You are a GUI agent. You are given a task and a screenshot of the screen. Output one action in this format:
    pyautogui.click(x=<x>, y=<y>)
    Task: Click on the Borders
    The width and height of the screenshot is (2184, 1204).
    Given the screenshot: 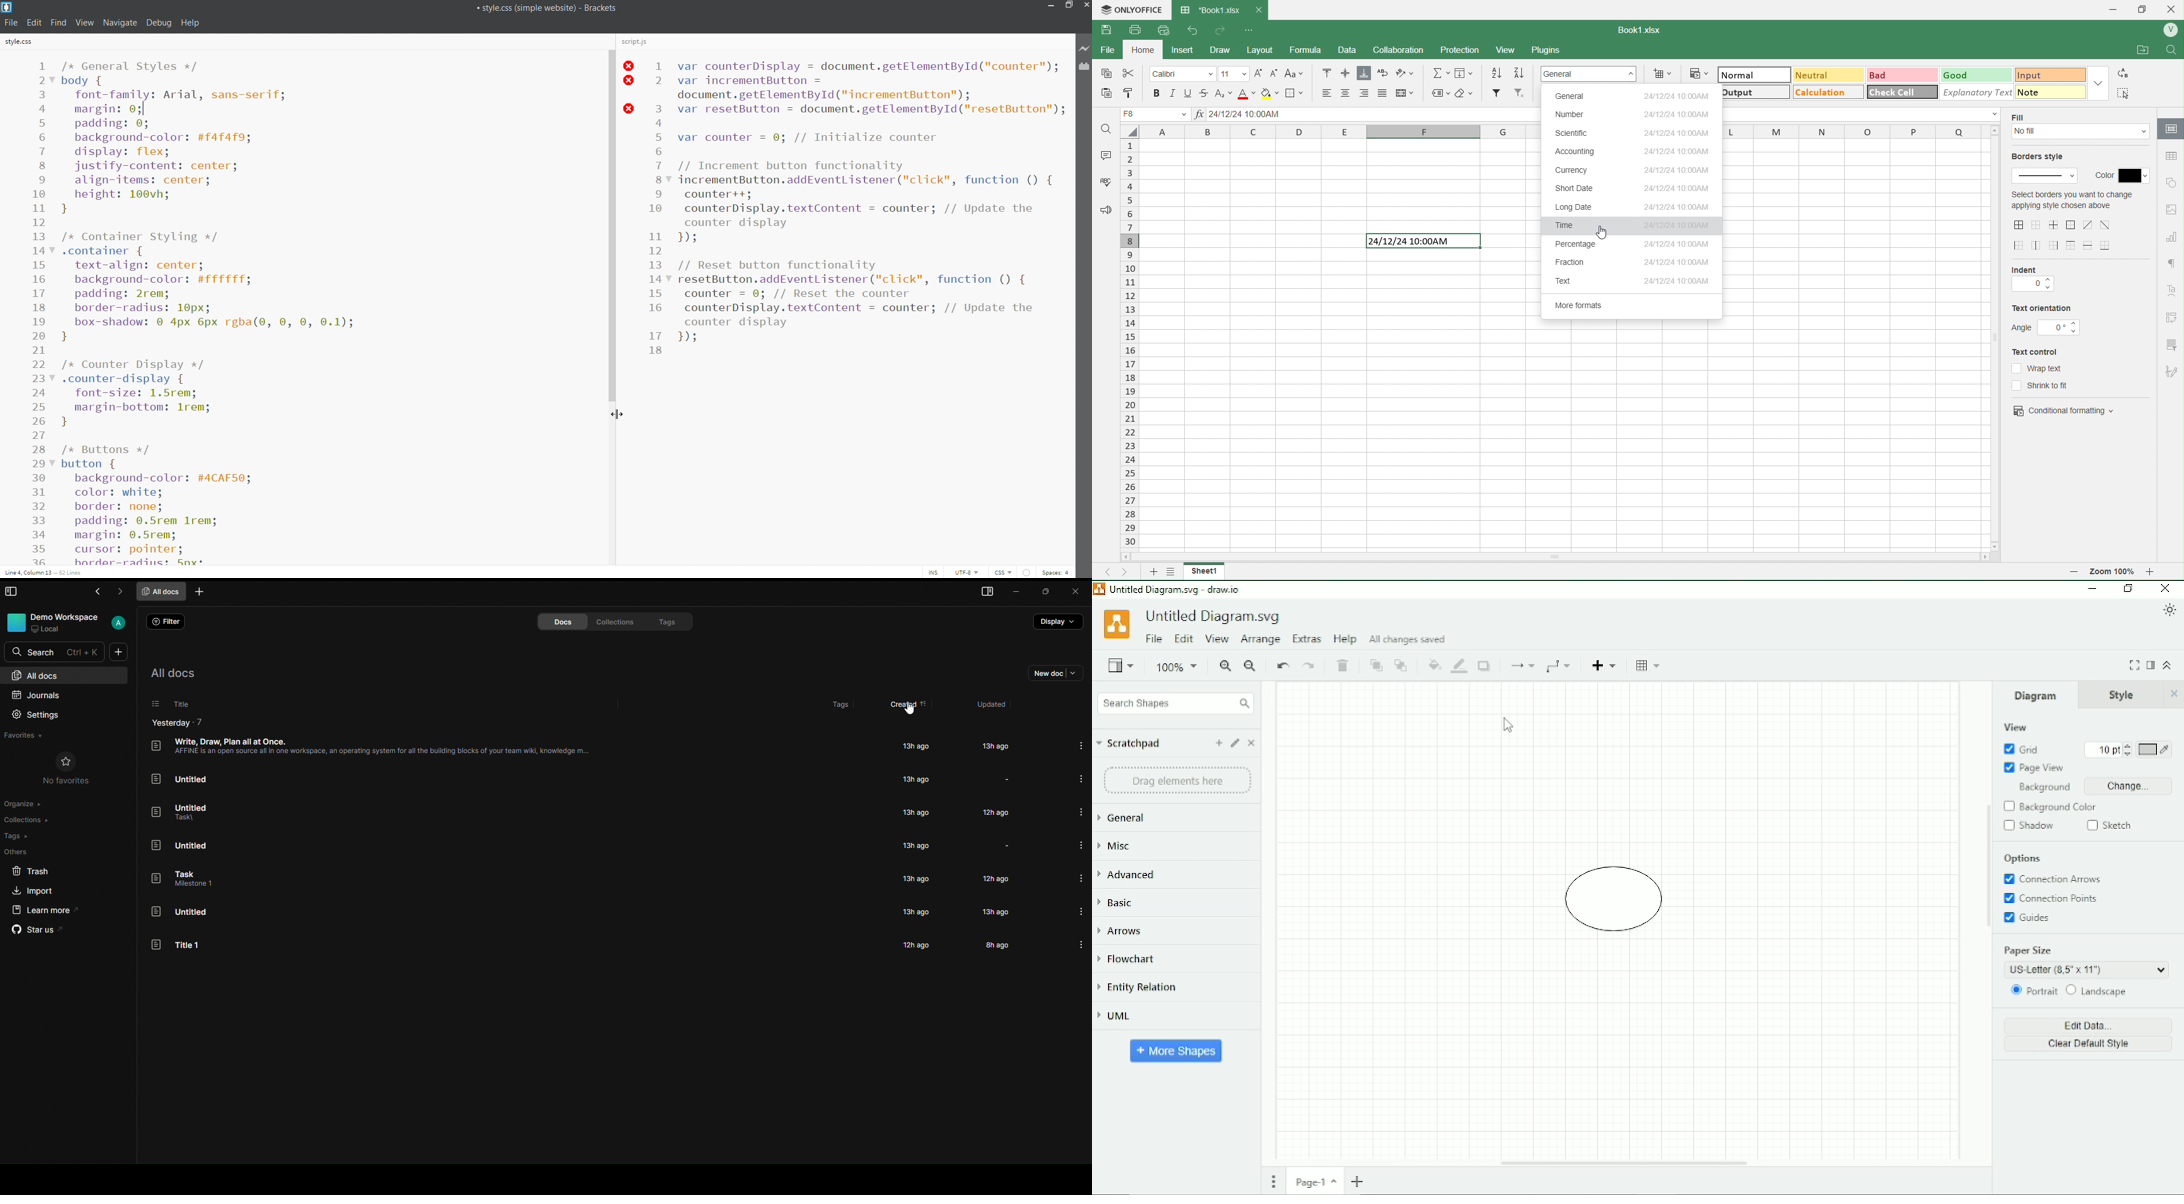 What is the action you would take?
    pyautogui.click(x=1297, y=93)
    